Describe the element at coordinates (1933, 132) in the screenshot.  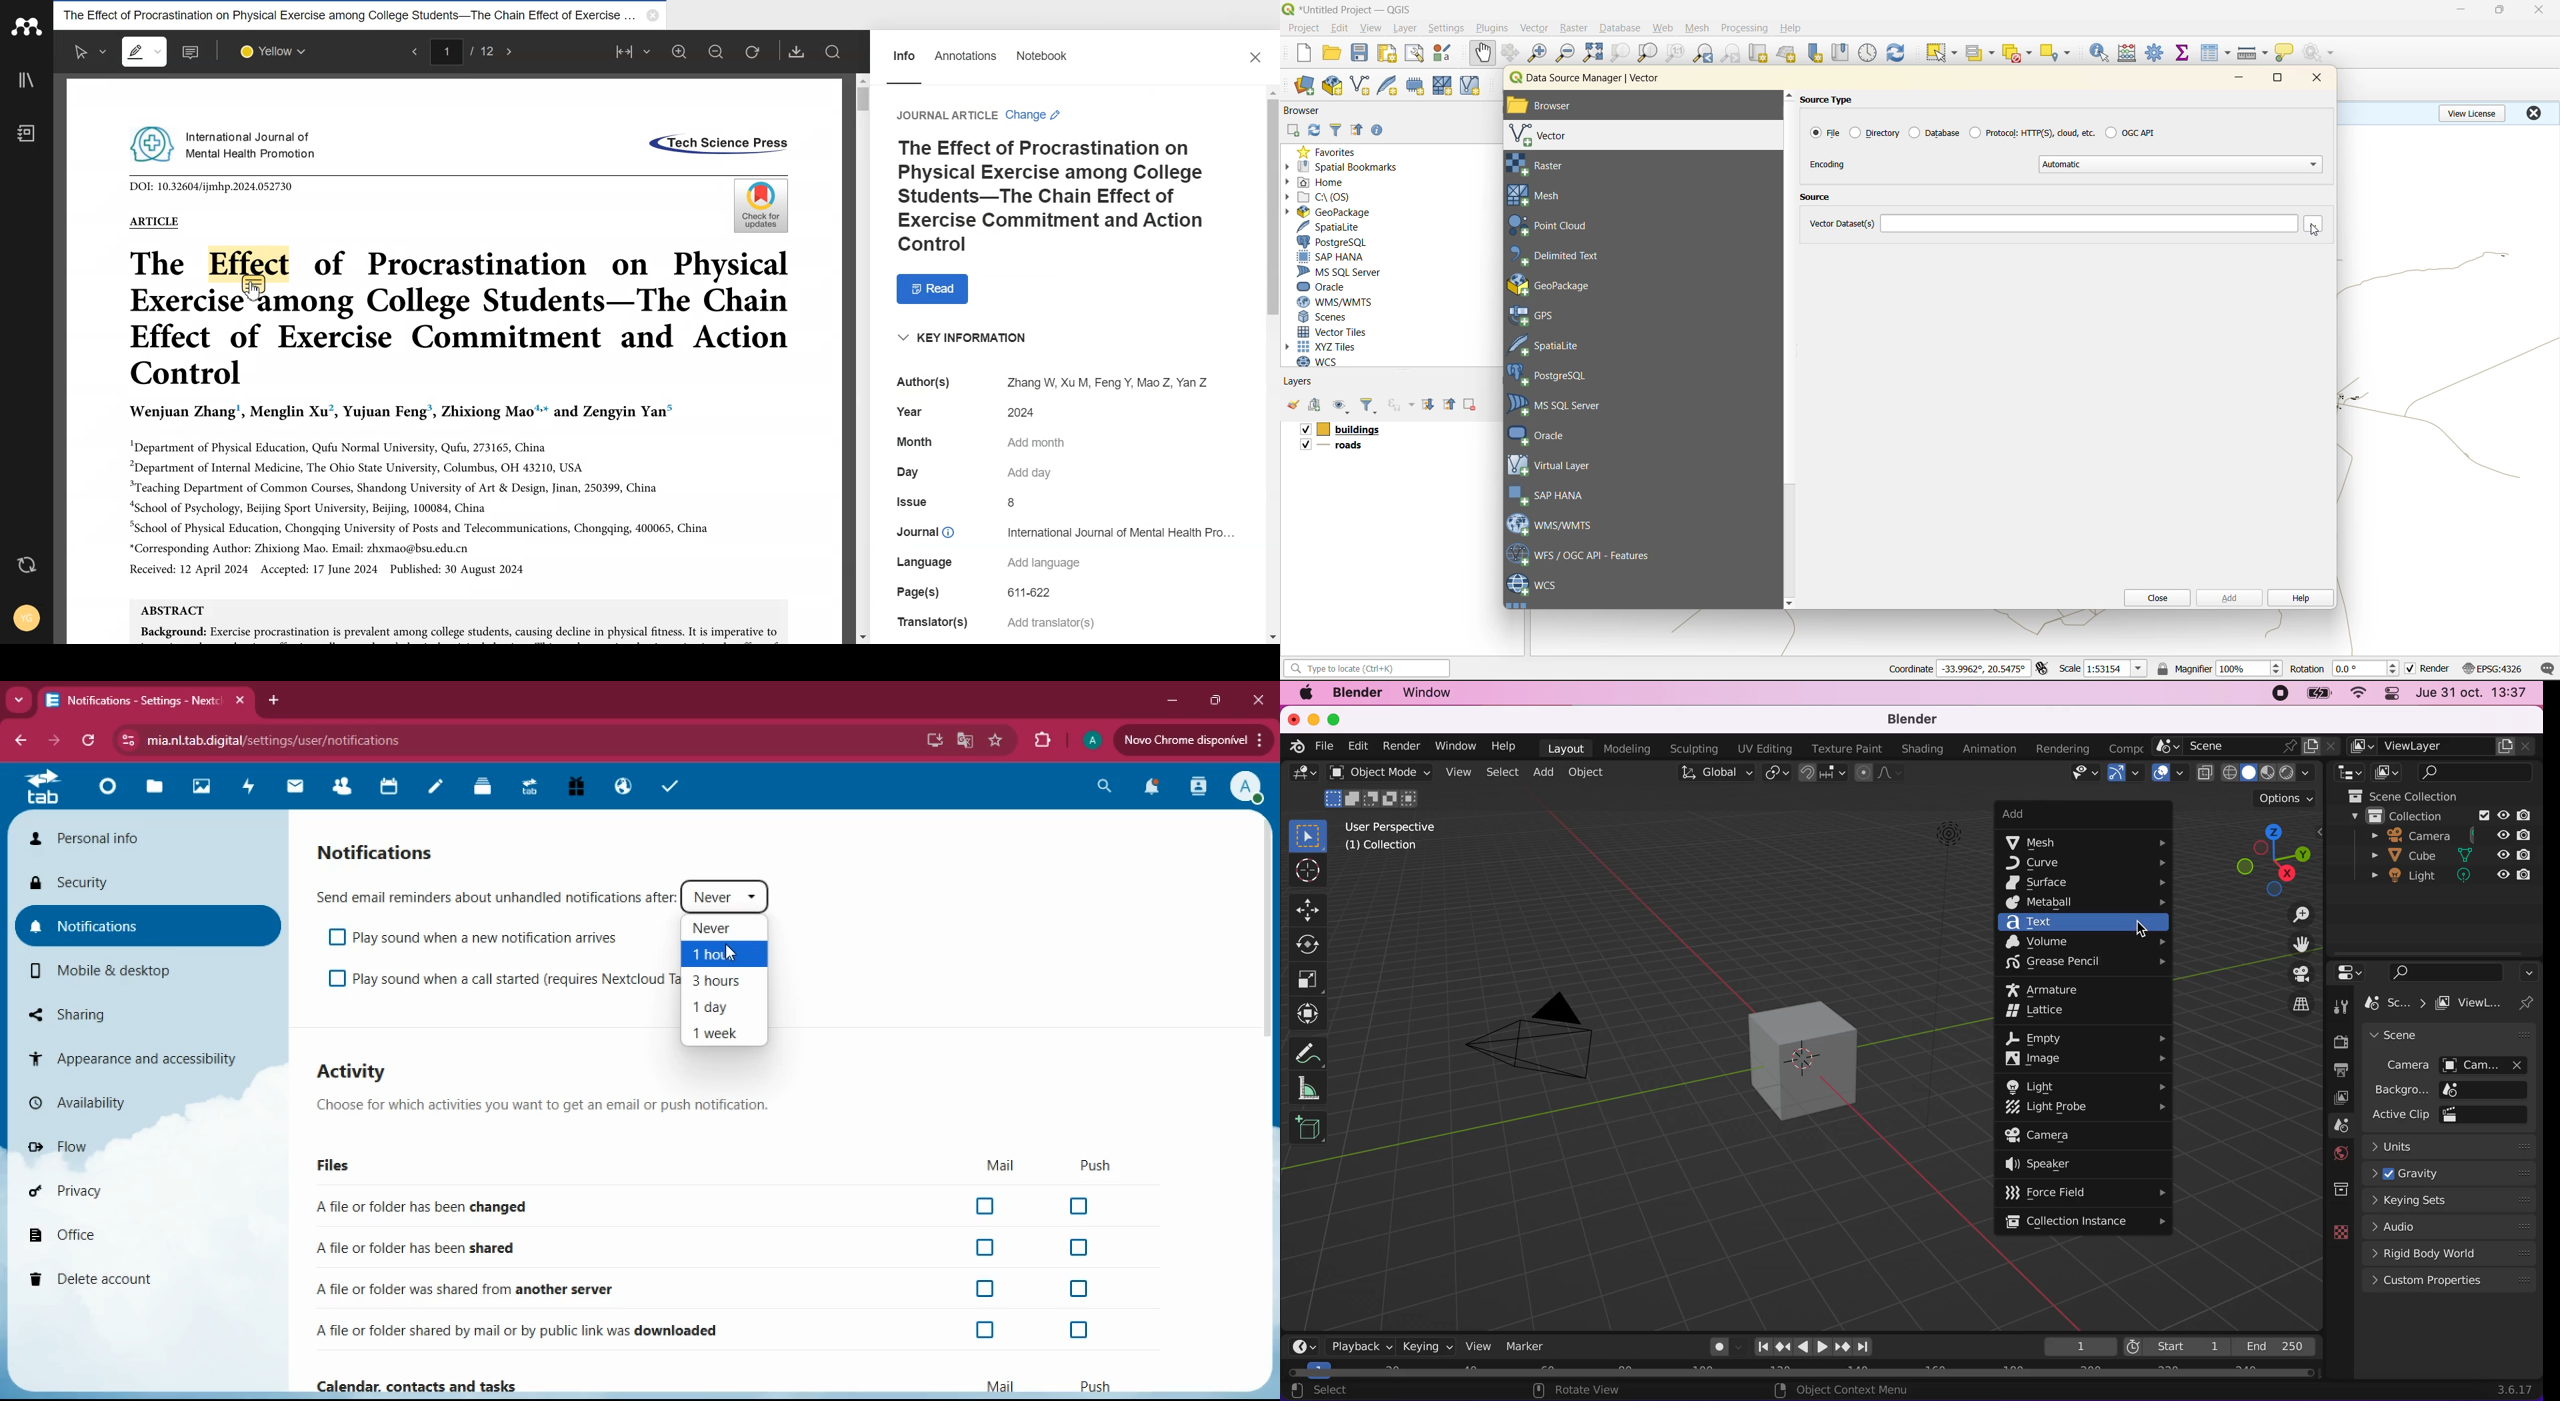
I see `database` at that location.